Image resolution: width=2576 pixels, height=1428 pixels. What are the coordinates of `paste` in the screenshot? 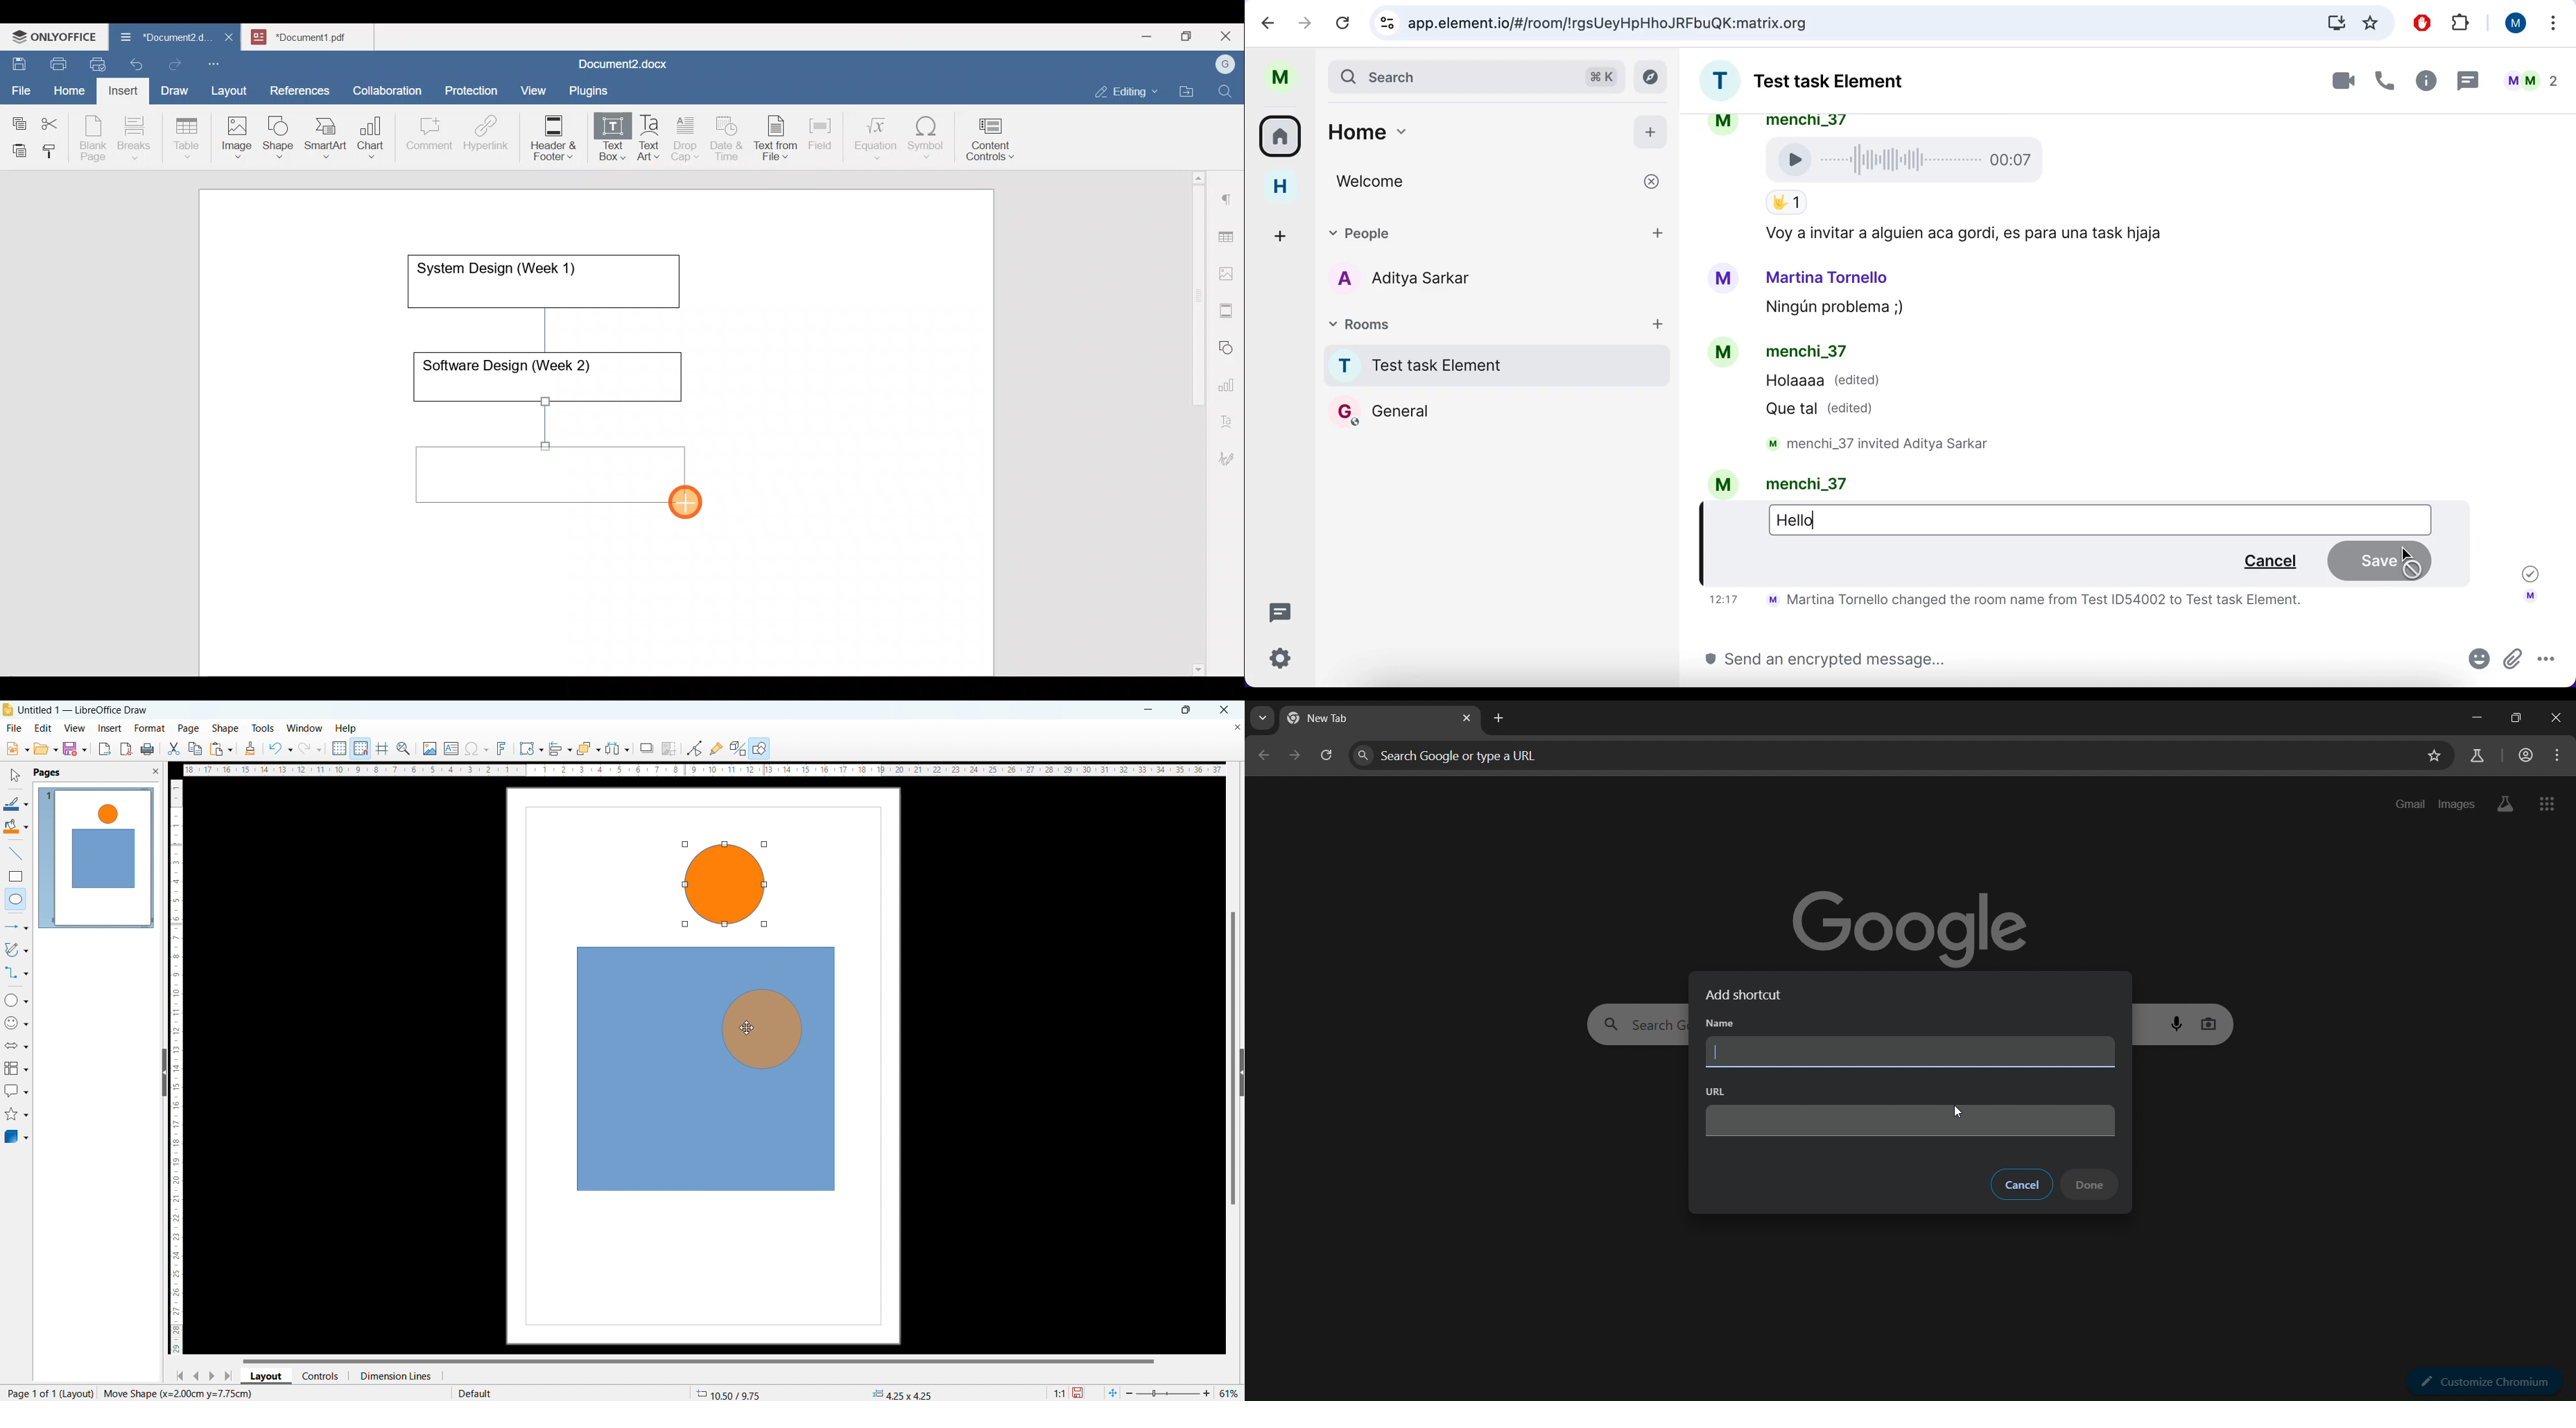 It's located at (222, 748).